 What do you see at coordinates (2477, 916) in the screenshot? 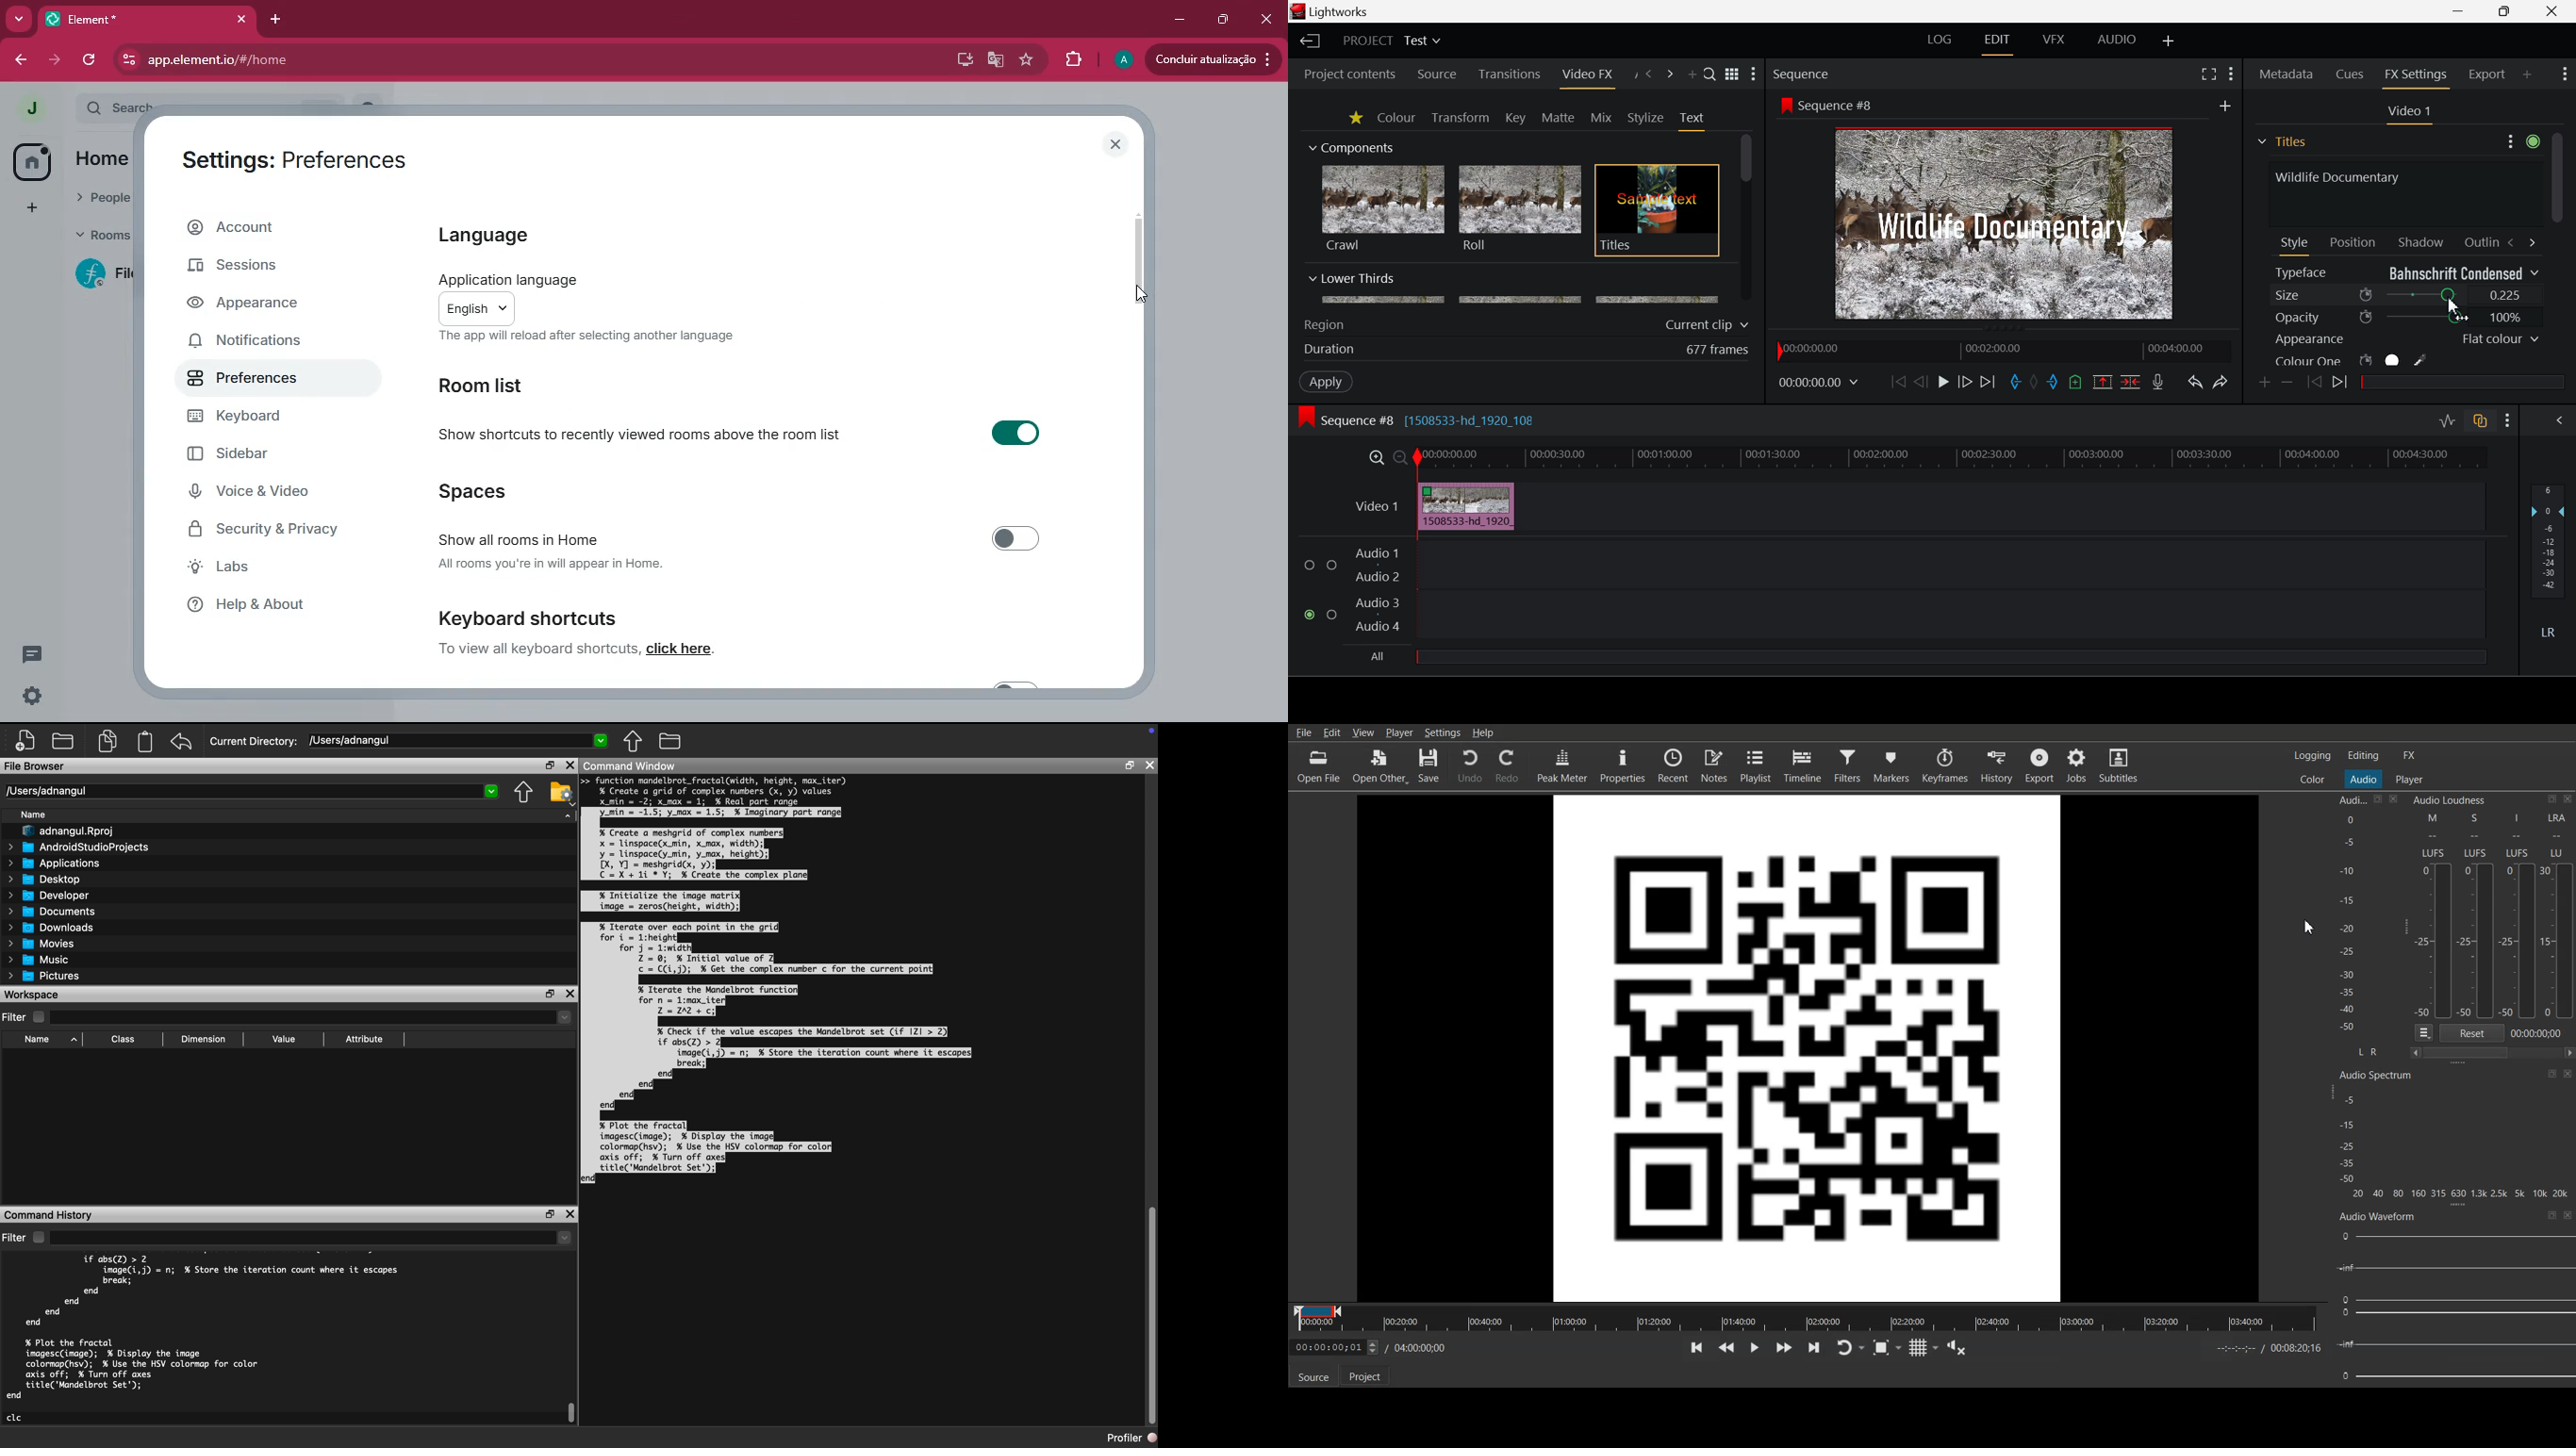
I see `Short-term Loudness` at bounding box center [2477, 916].